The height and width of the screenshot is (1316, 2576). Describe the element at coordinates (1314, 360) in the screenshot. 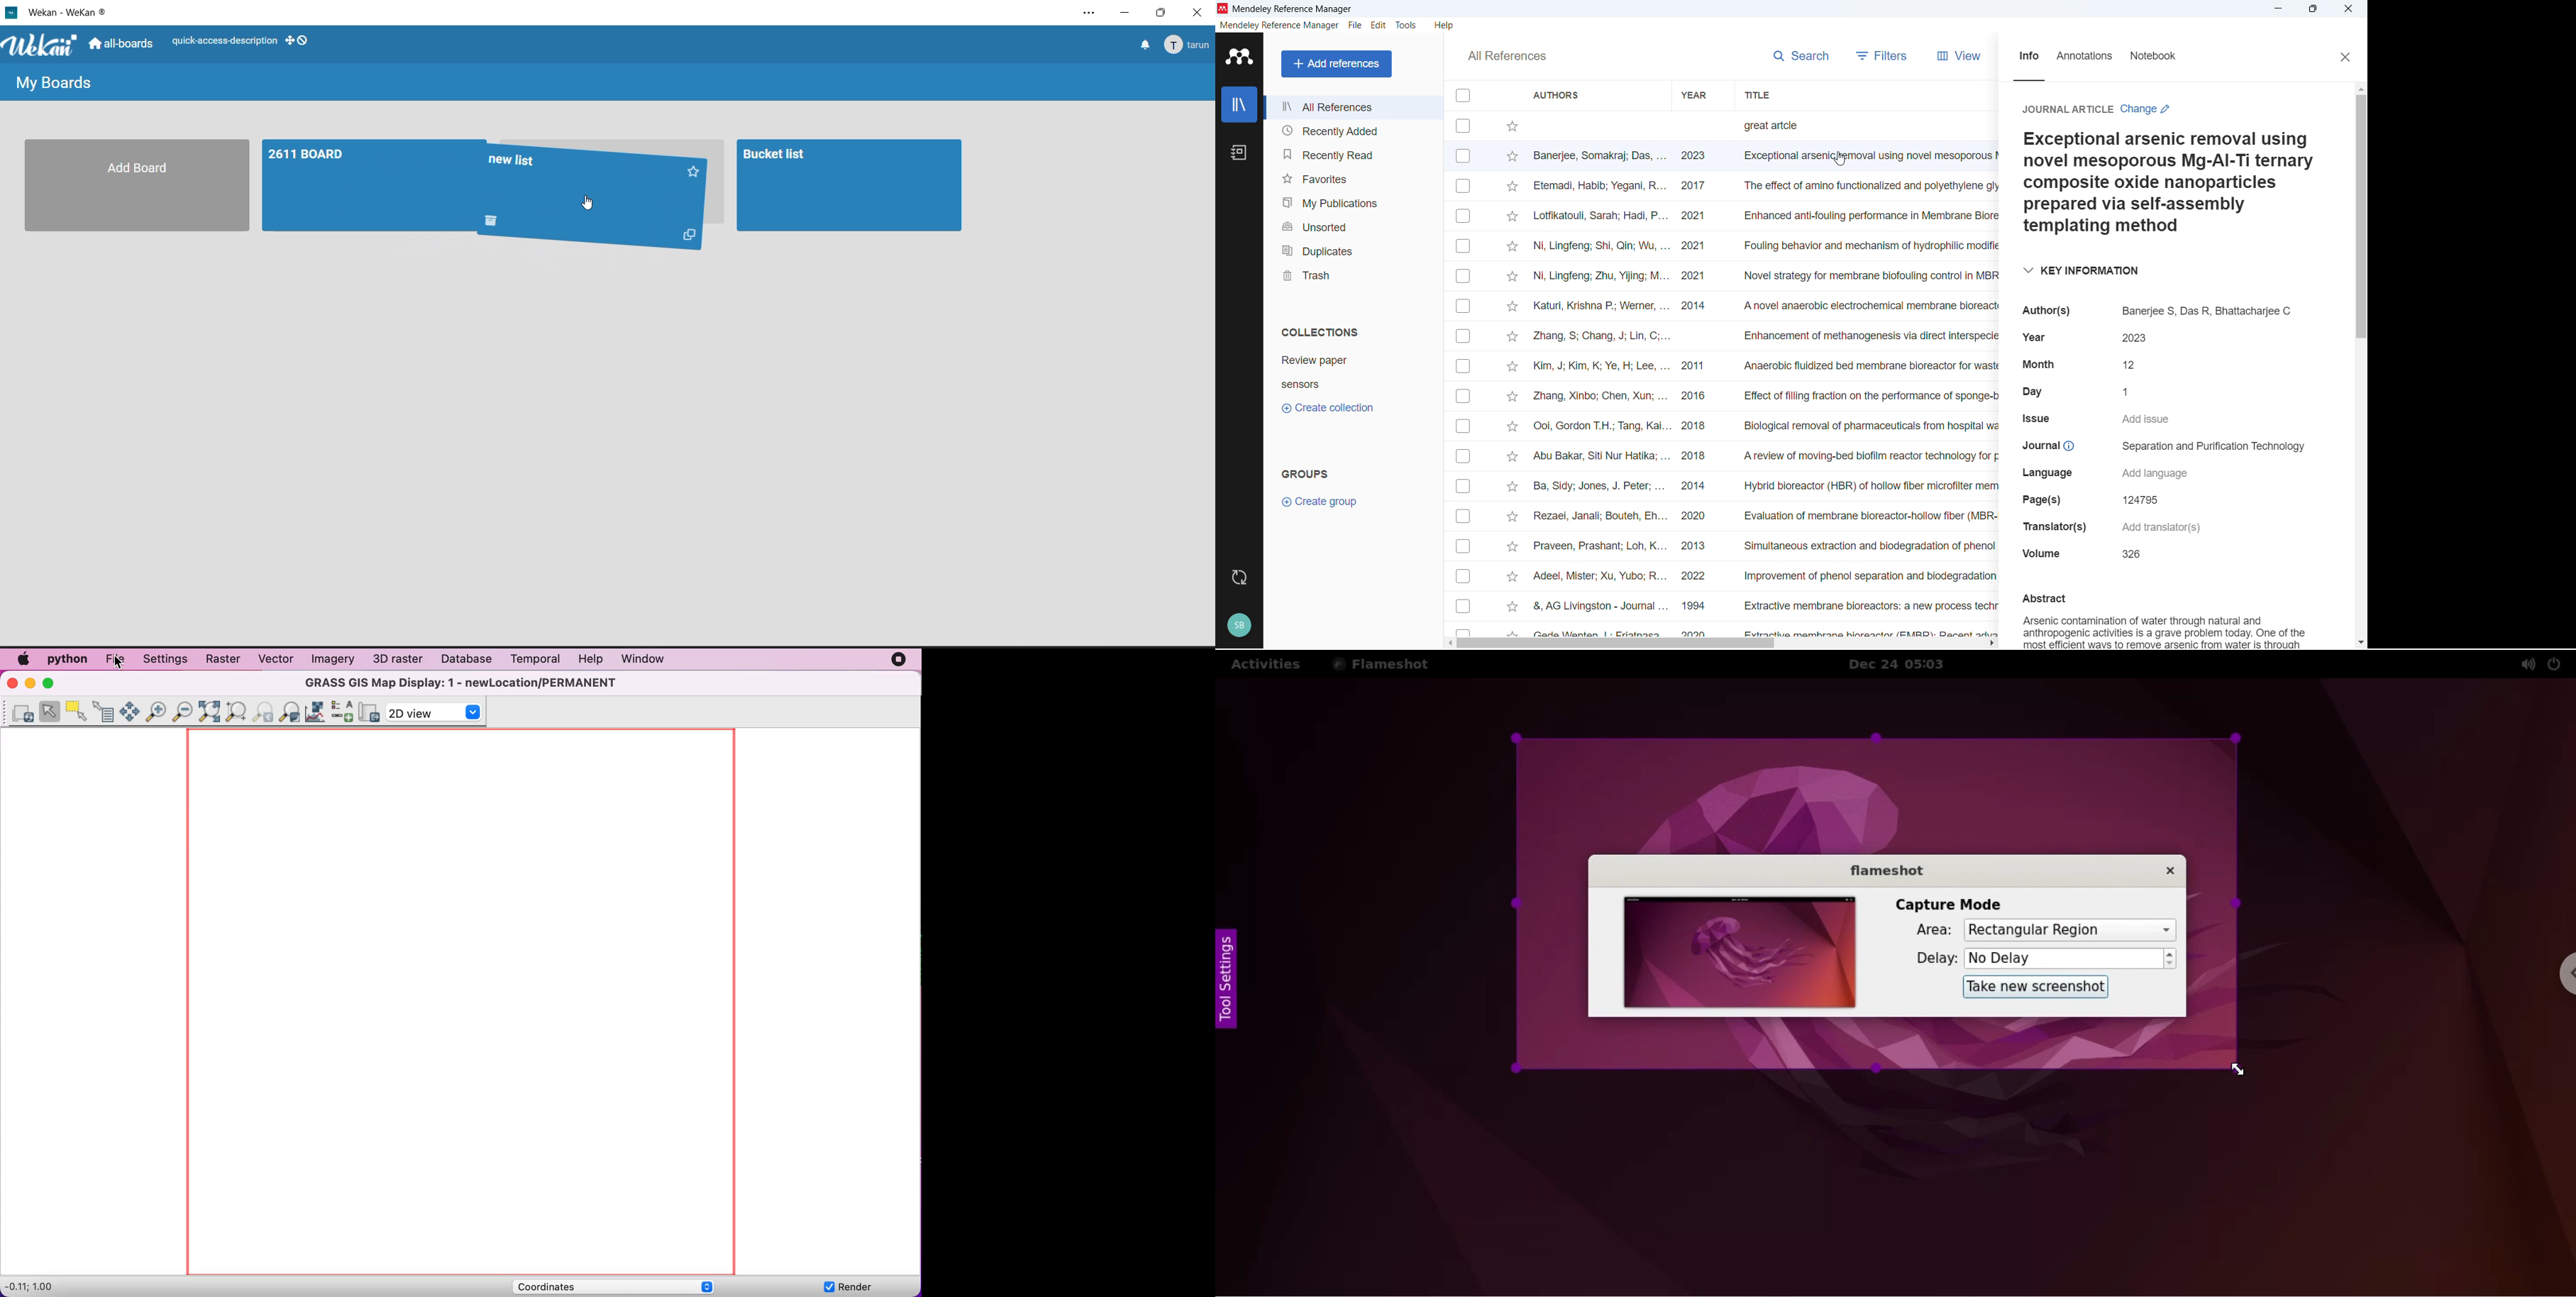

I see `Collection 1 ` at that location.